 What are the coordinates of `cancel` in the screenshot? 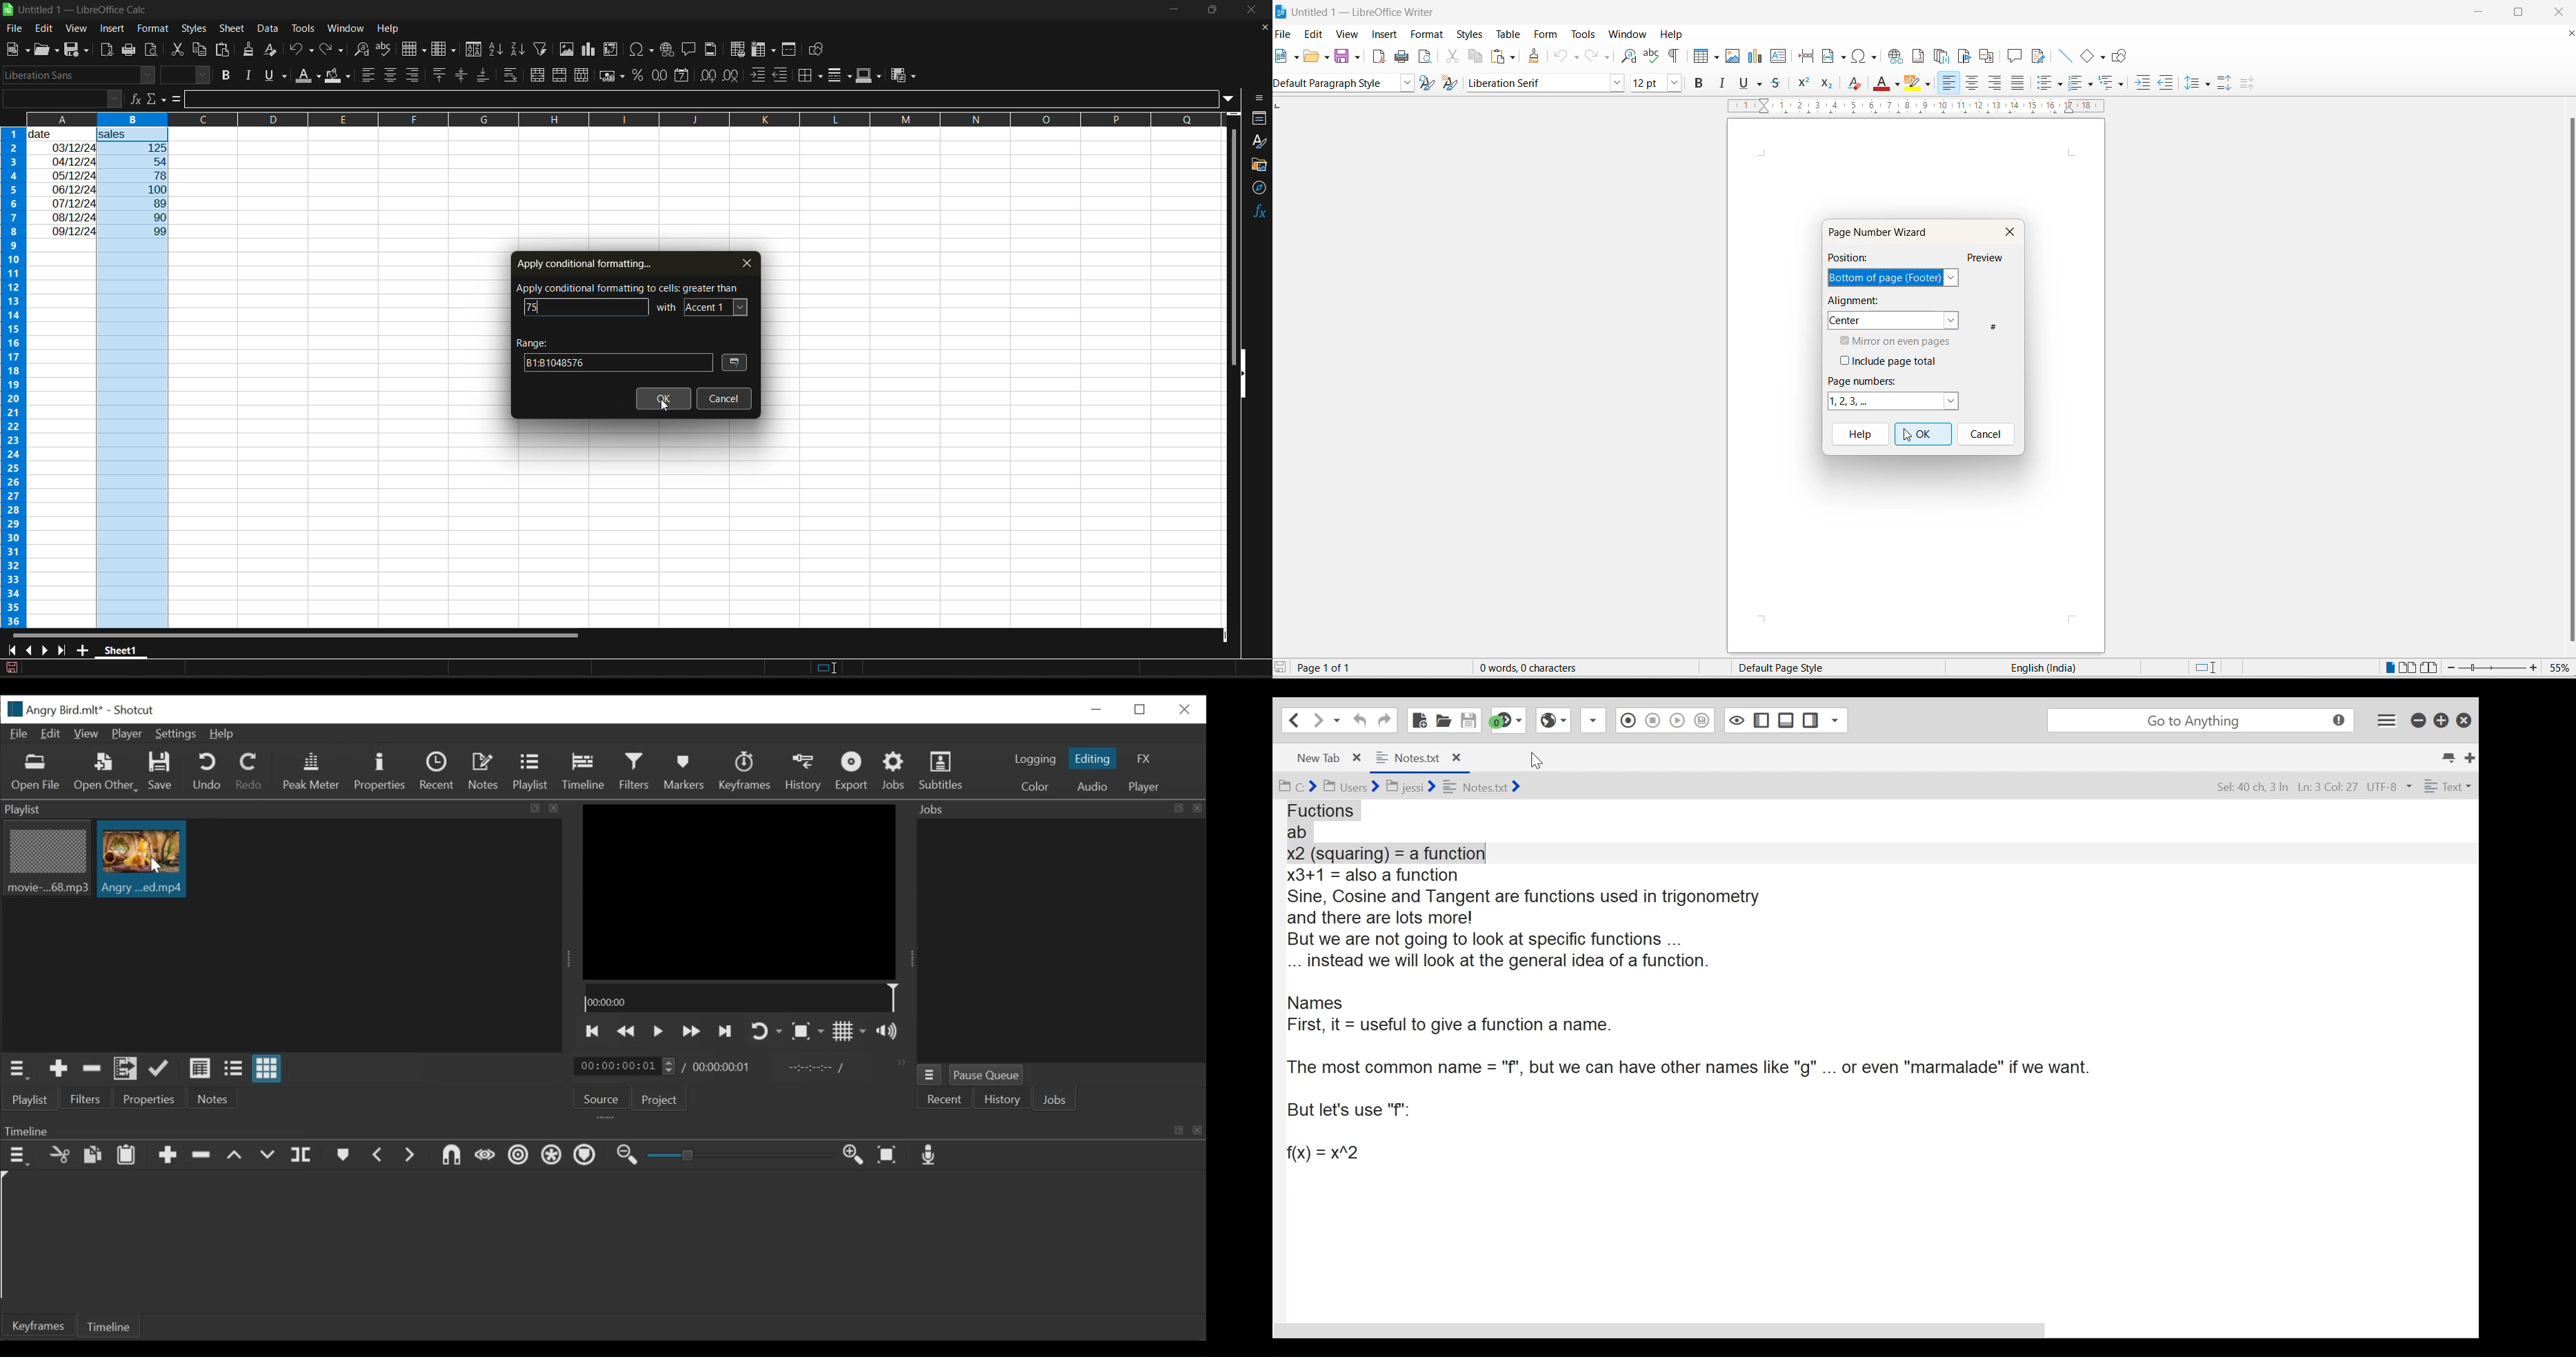 It's located at (723, 398).